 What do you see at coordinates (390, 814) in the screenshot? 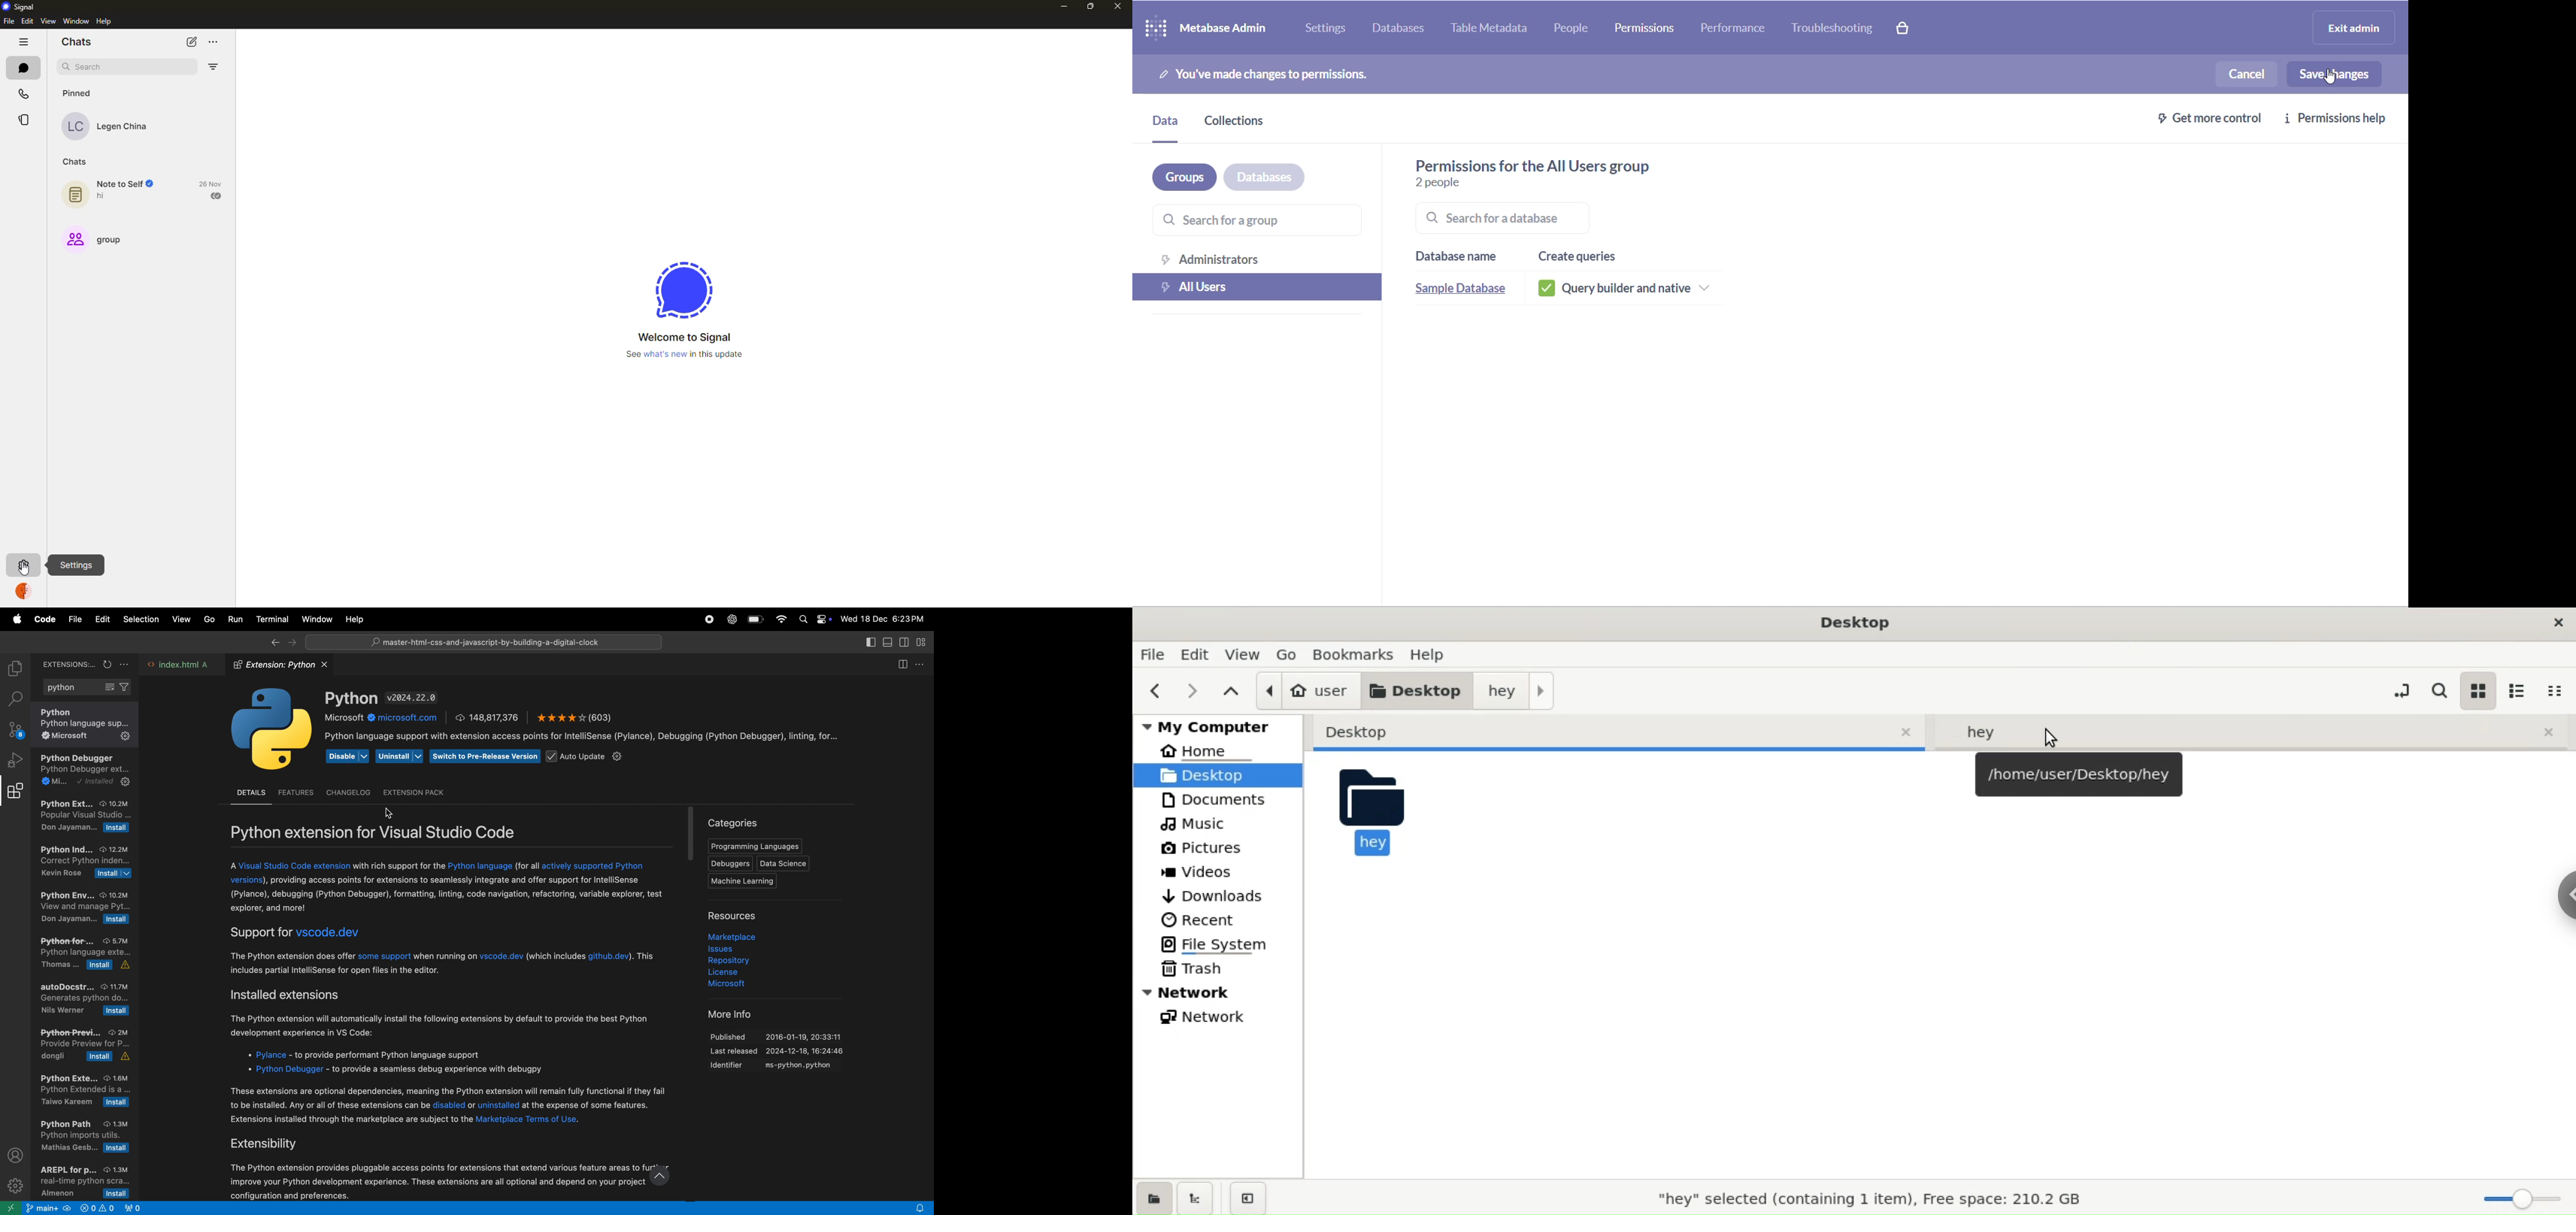
I see `cursor` at bounding box center [390, 814].